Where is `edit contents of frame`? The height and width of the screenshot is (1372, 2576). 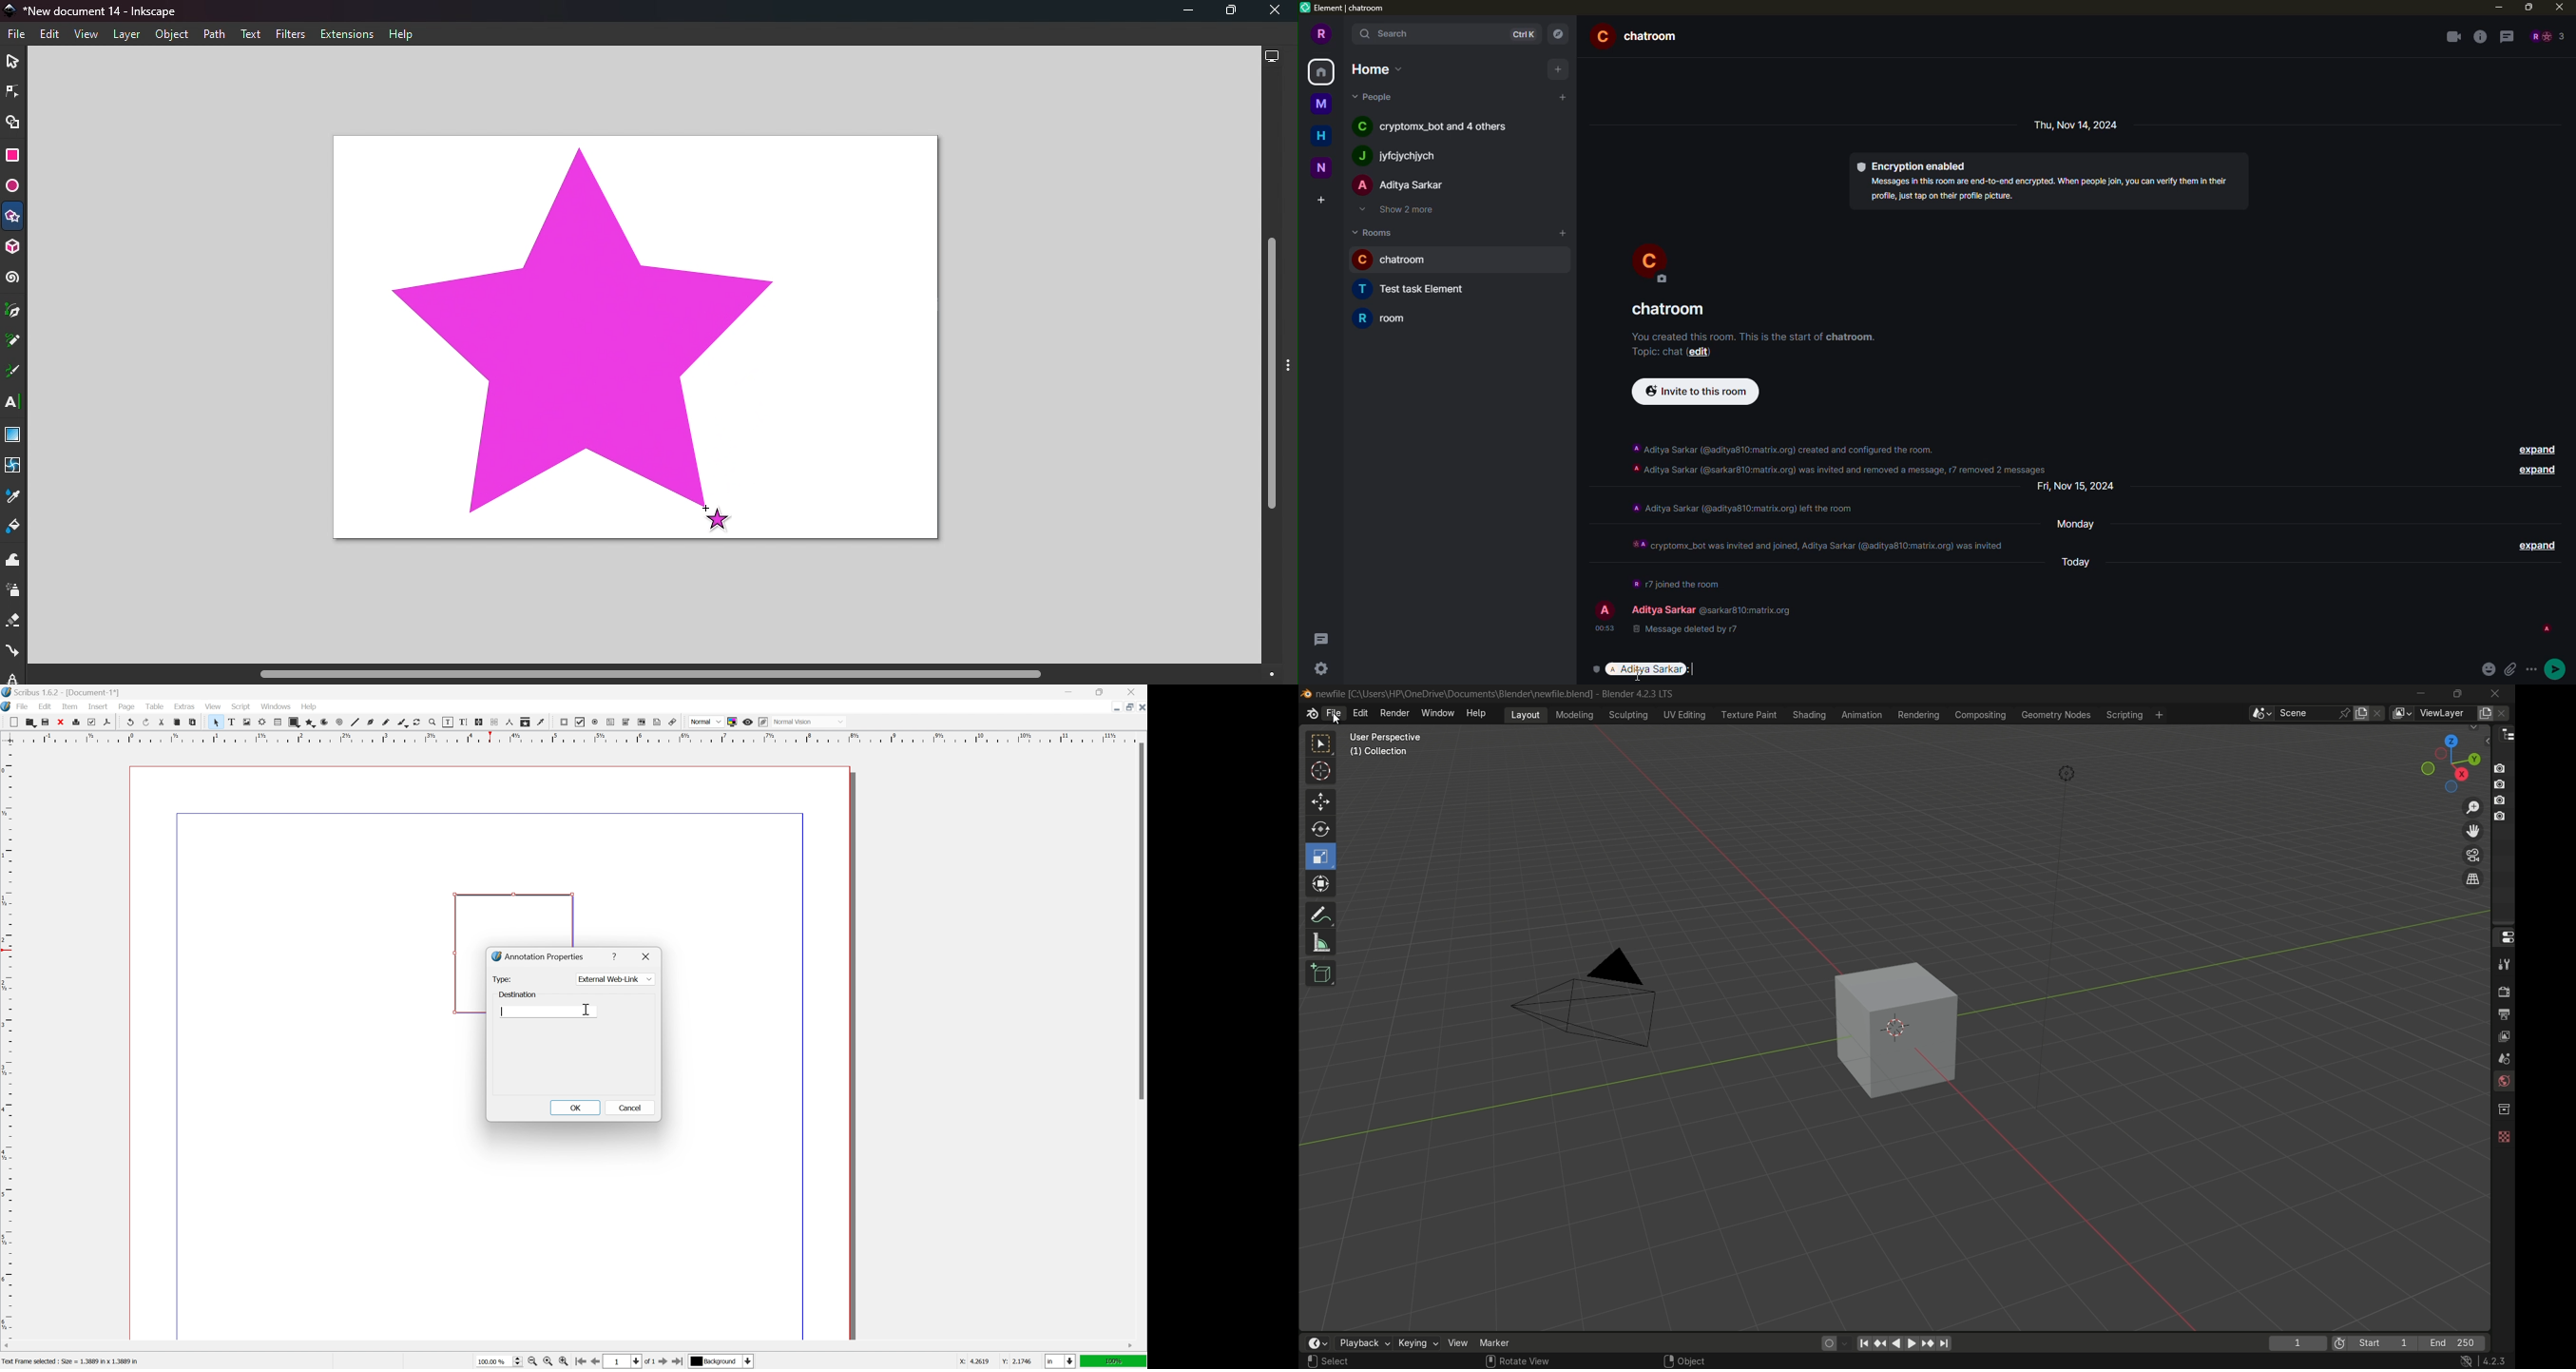
edit contents of frame is located at coordinates (448, 722).